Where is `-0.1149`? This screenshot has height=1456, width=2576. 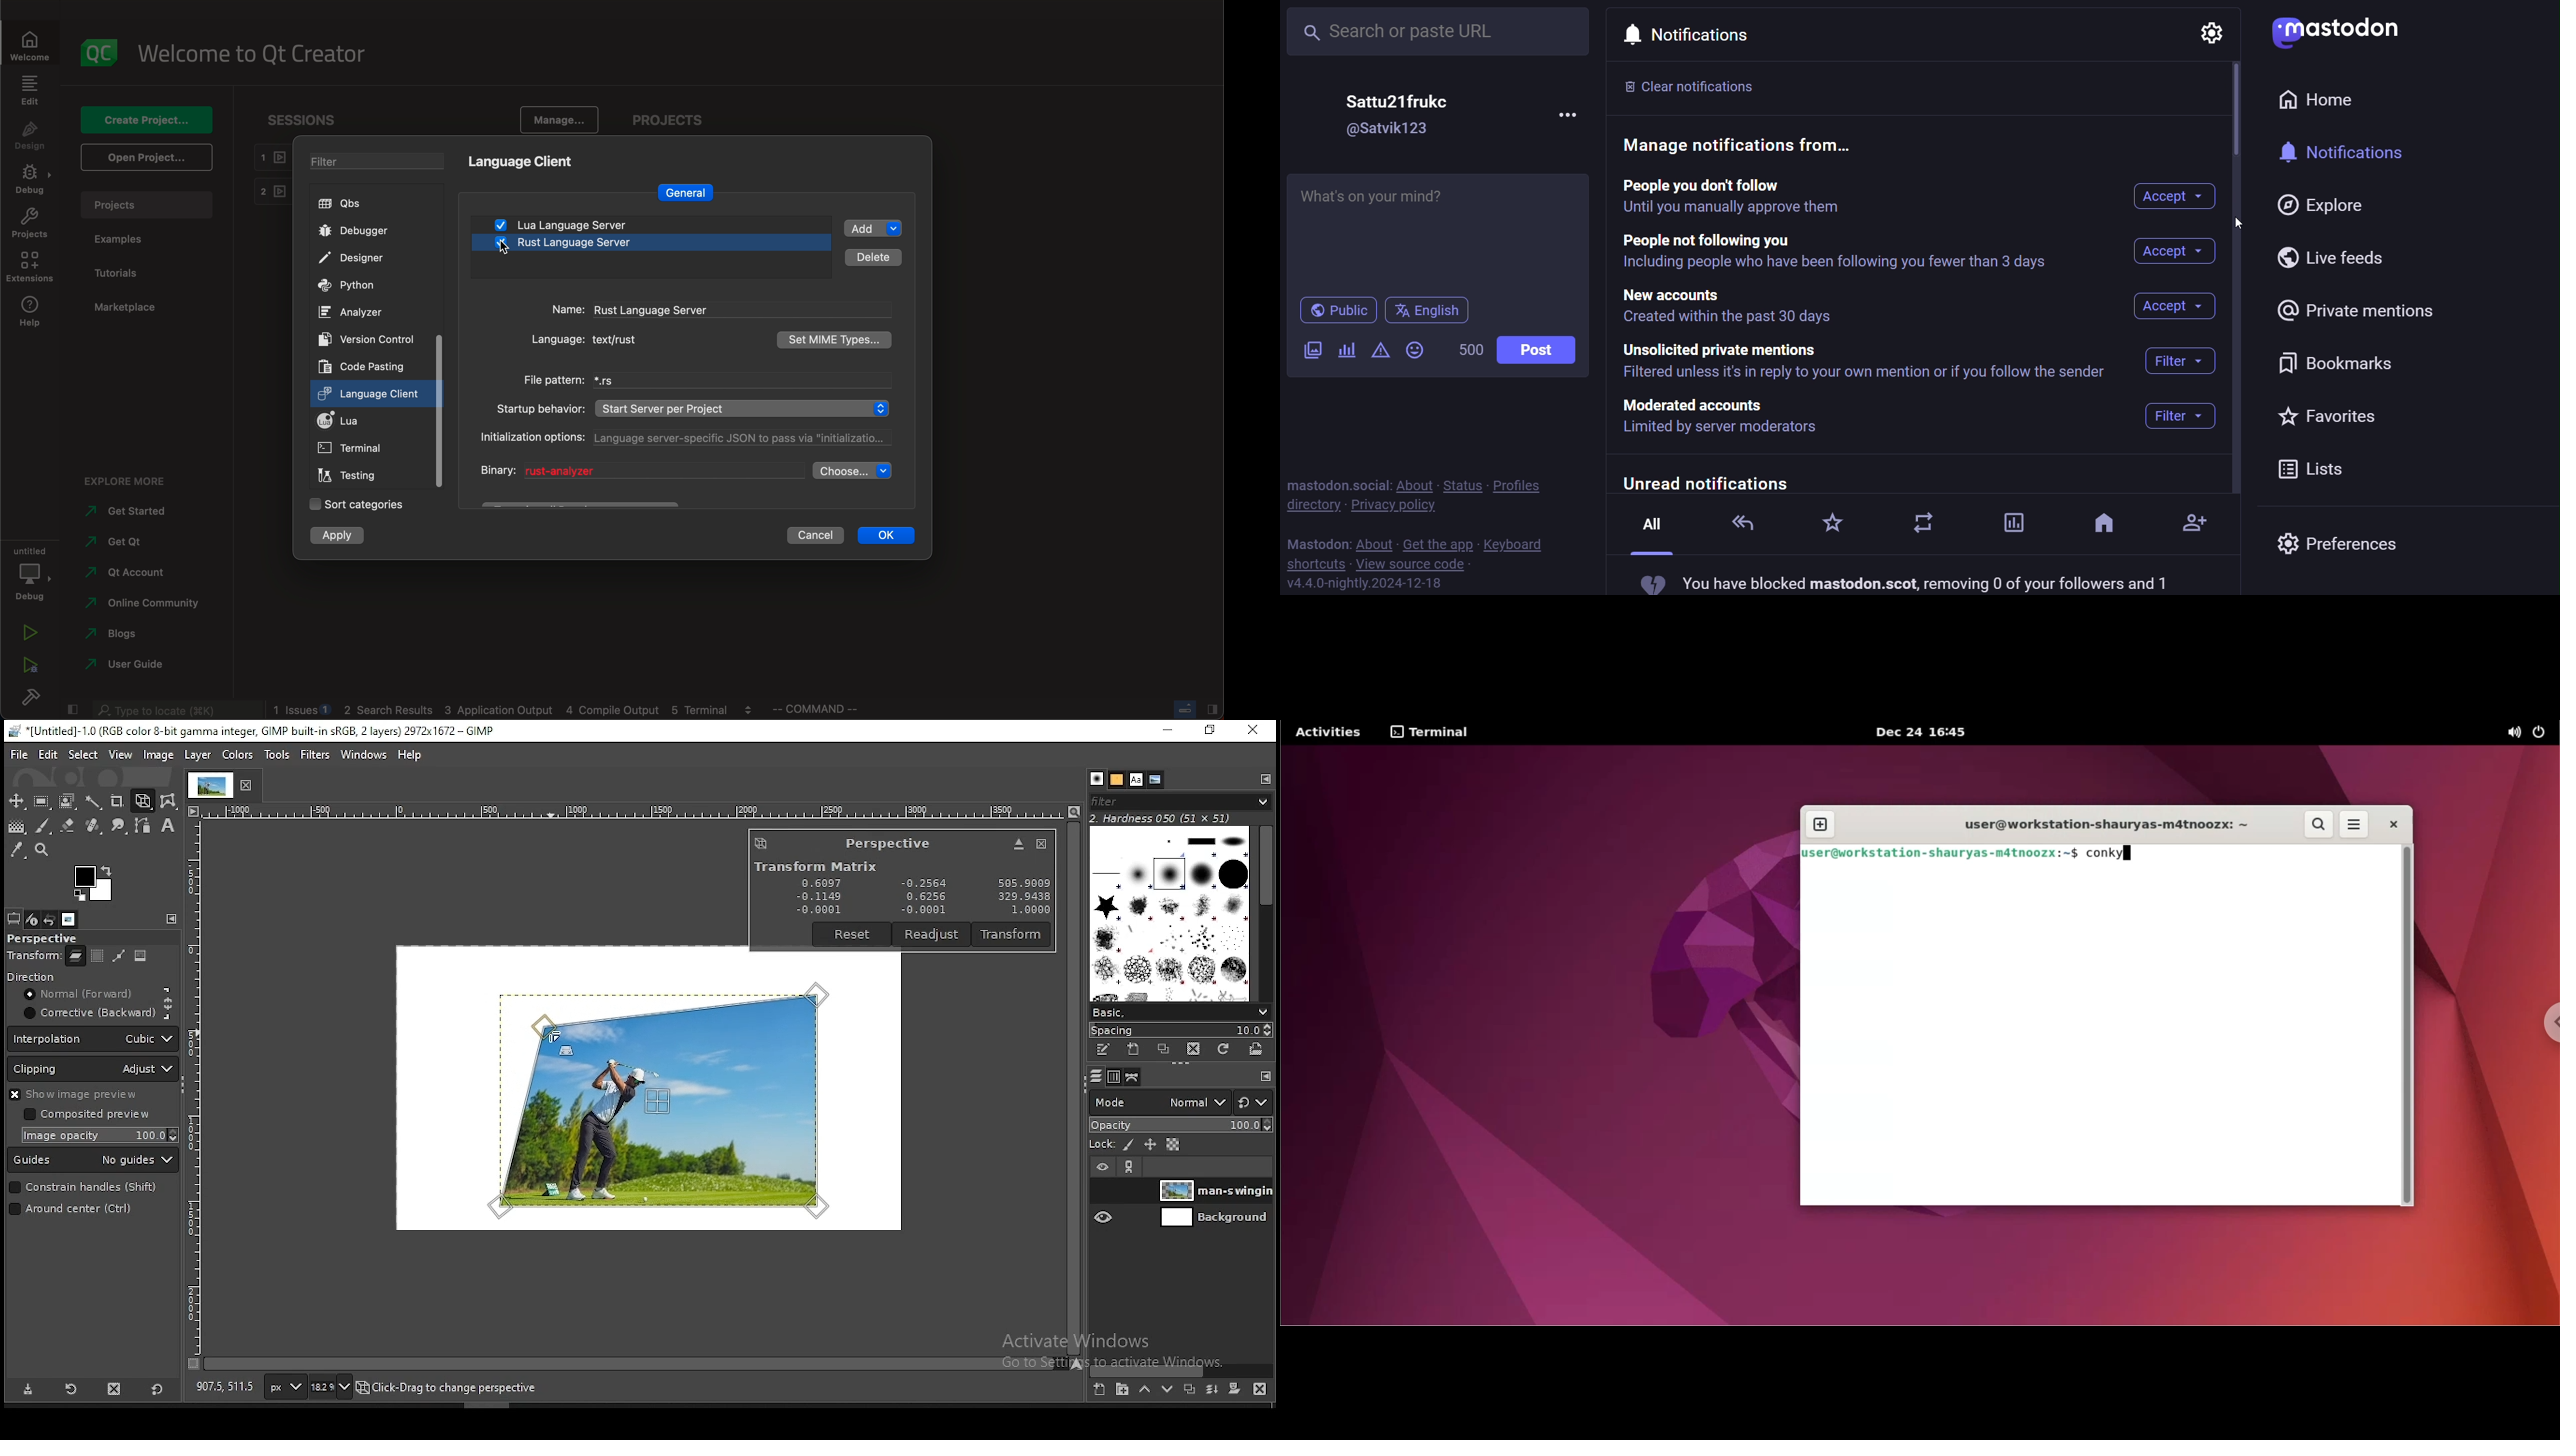 -0.1149 is located at coordinates (817, 896).